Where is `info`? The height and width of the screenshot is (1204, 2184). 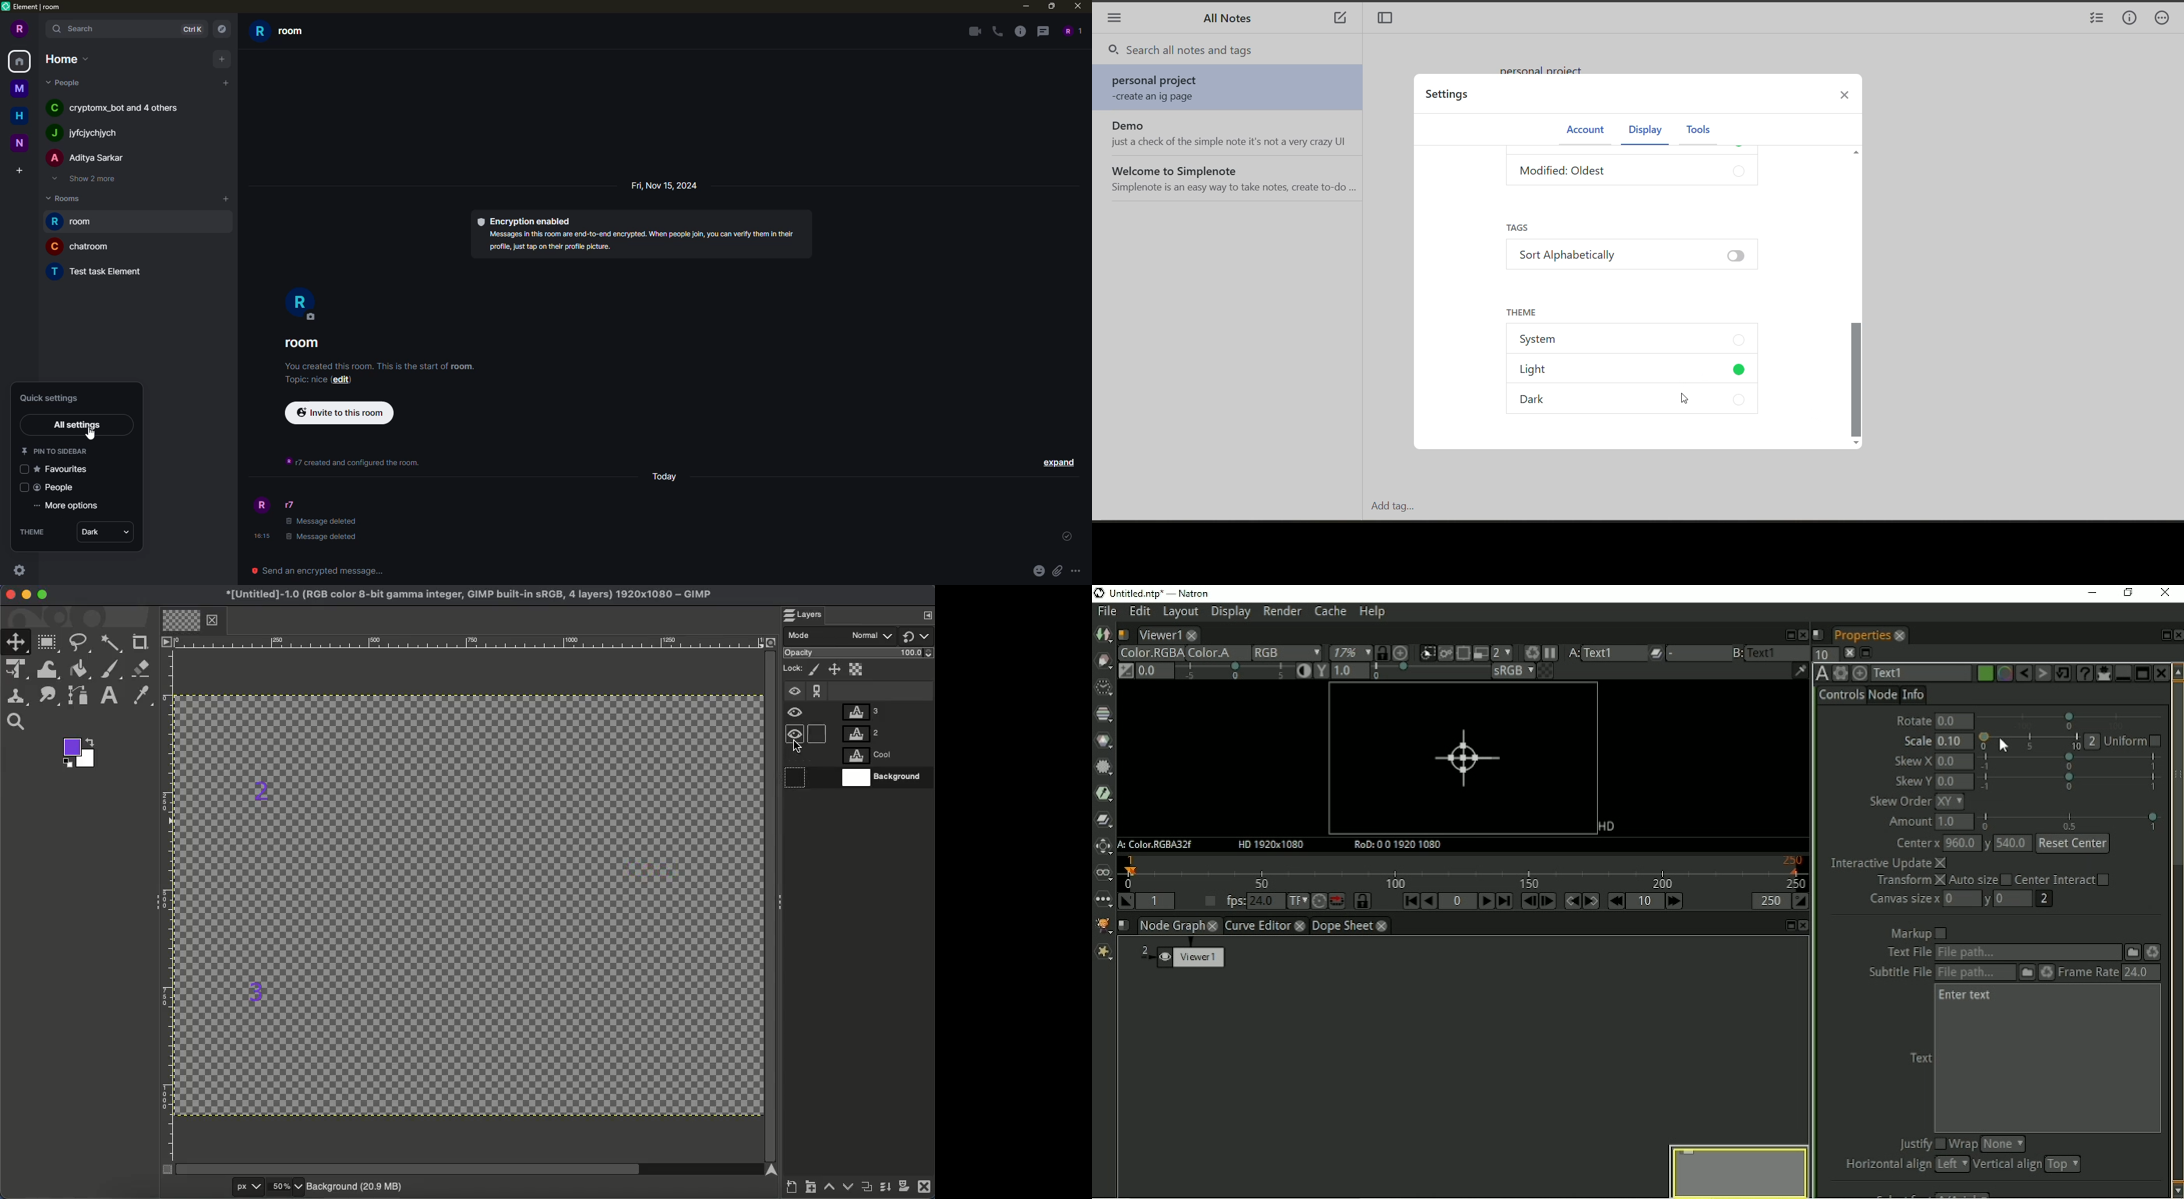 info is located at coordinates (646, 242).